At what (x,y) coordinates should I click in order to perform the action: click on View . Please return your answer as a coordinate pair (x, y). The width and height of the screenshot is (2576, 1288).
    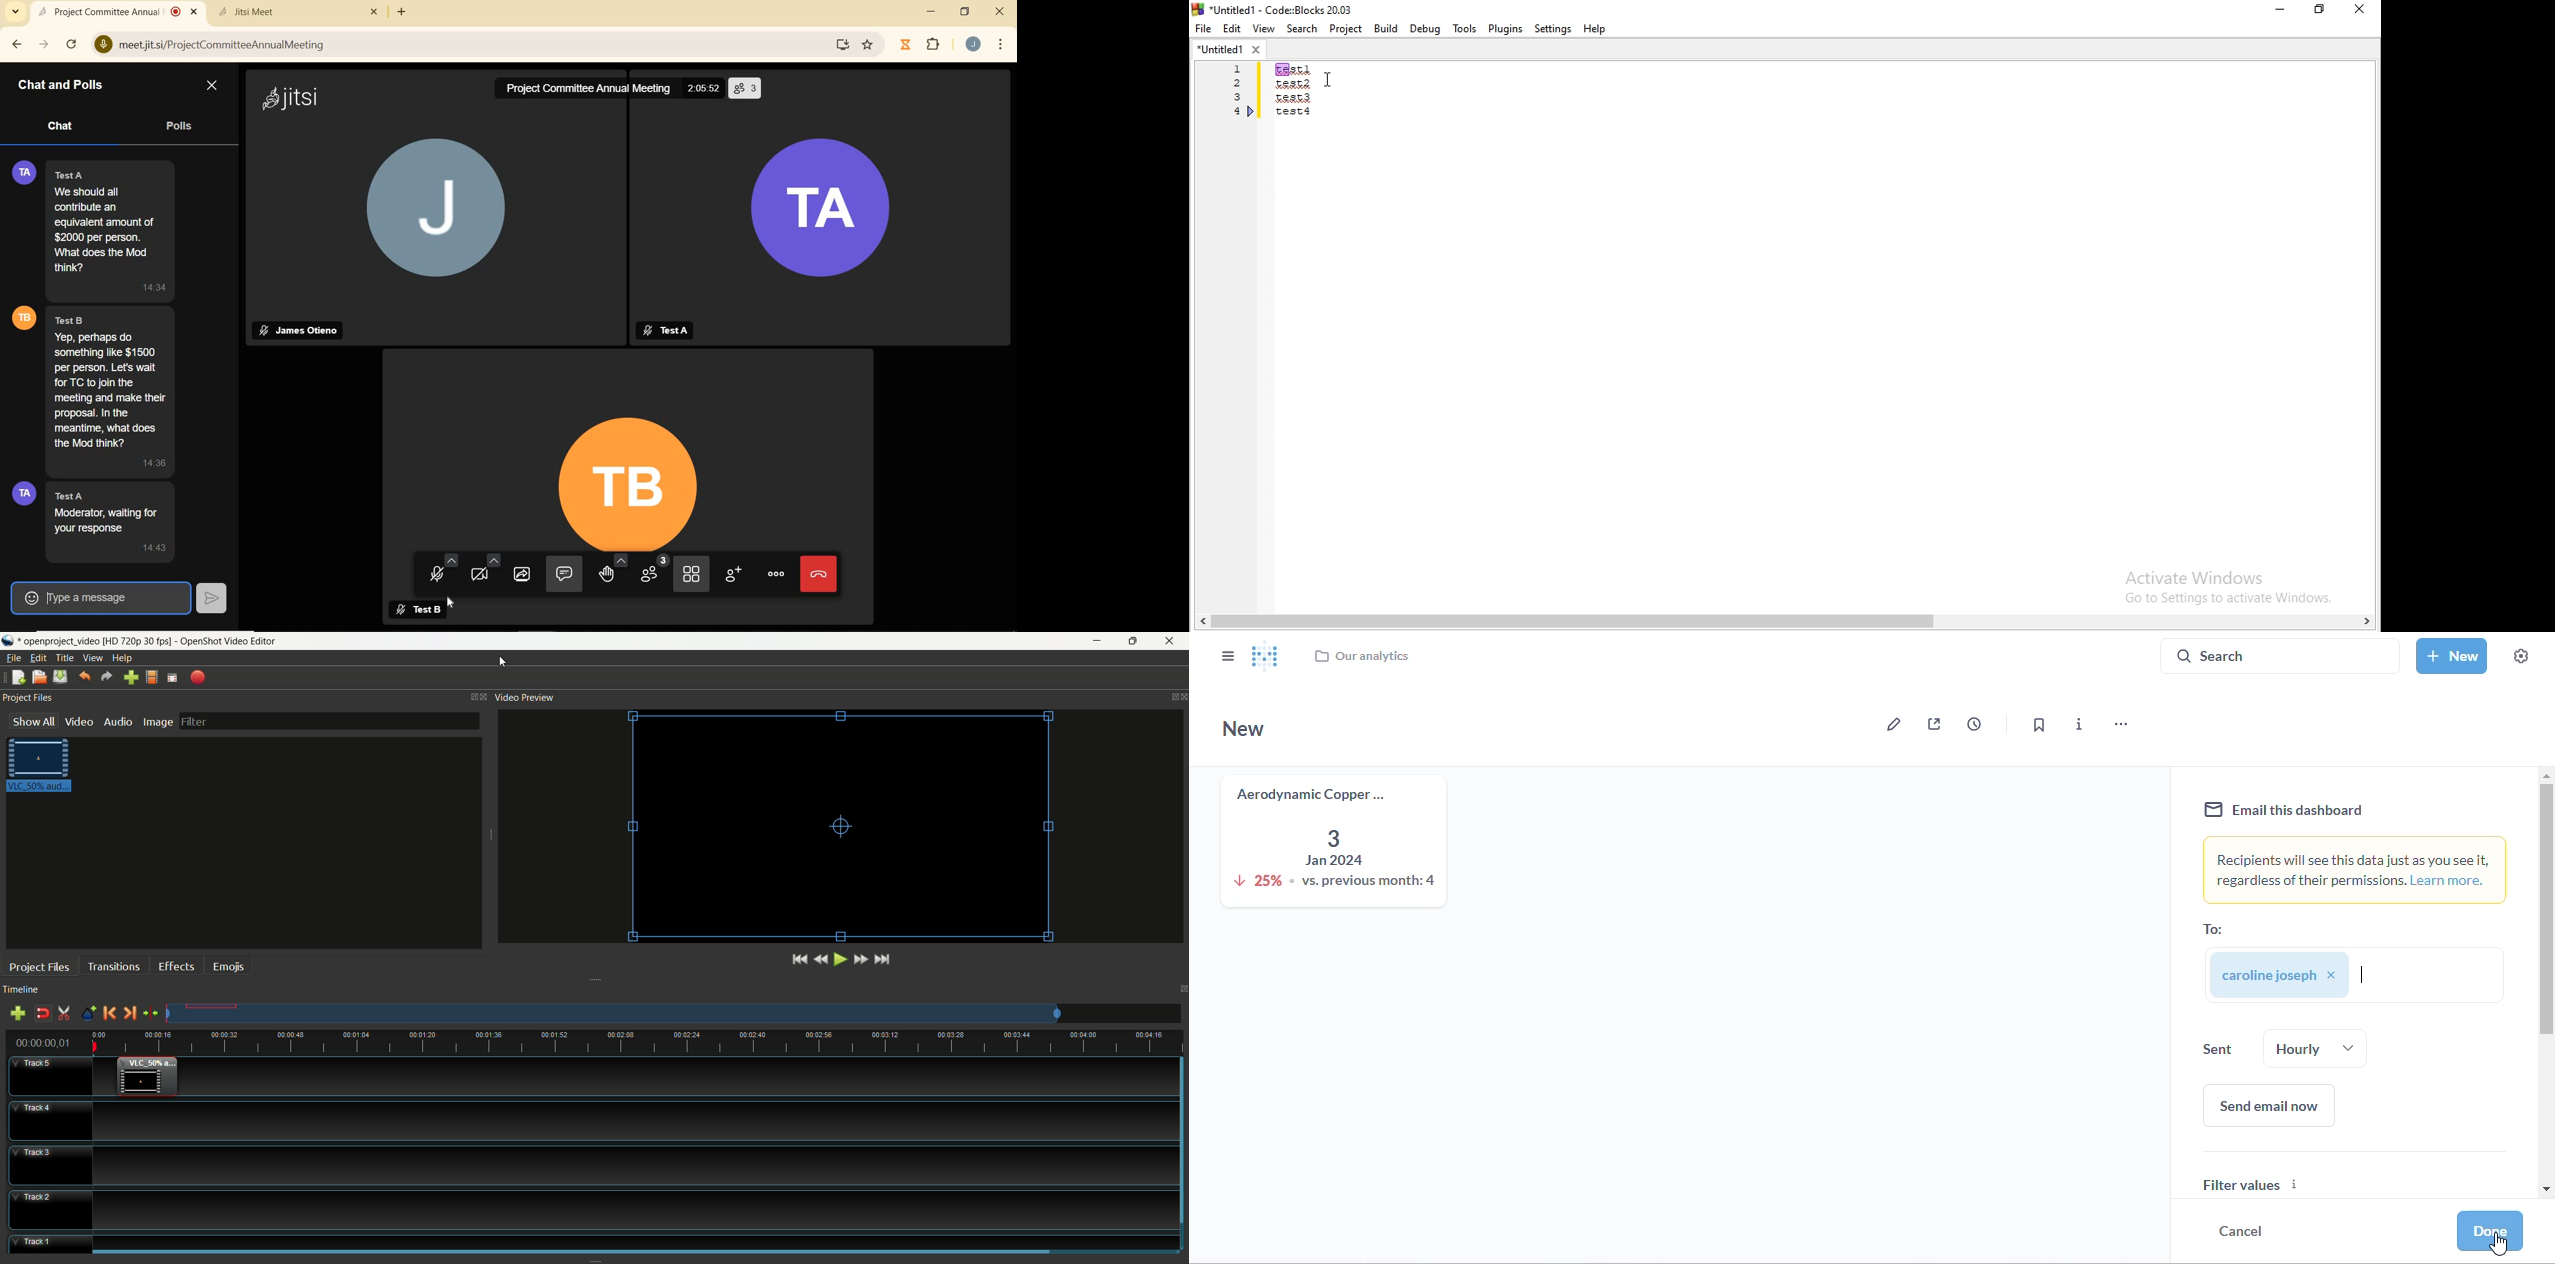
    Looking at the image, I should click on (1263, 26).